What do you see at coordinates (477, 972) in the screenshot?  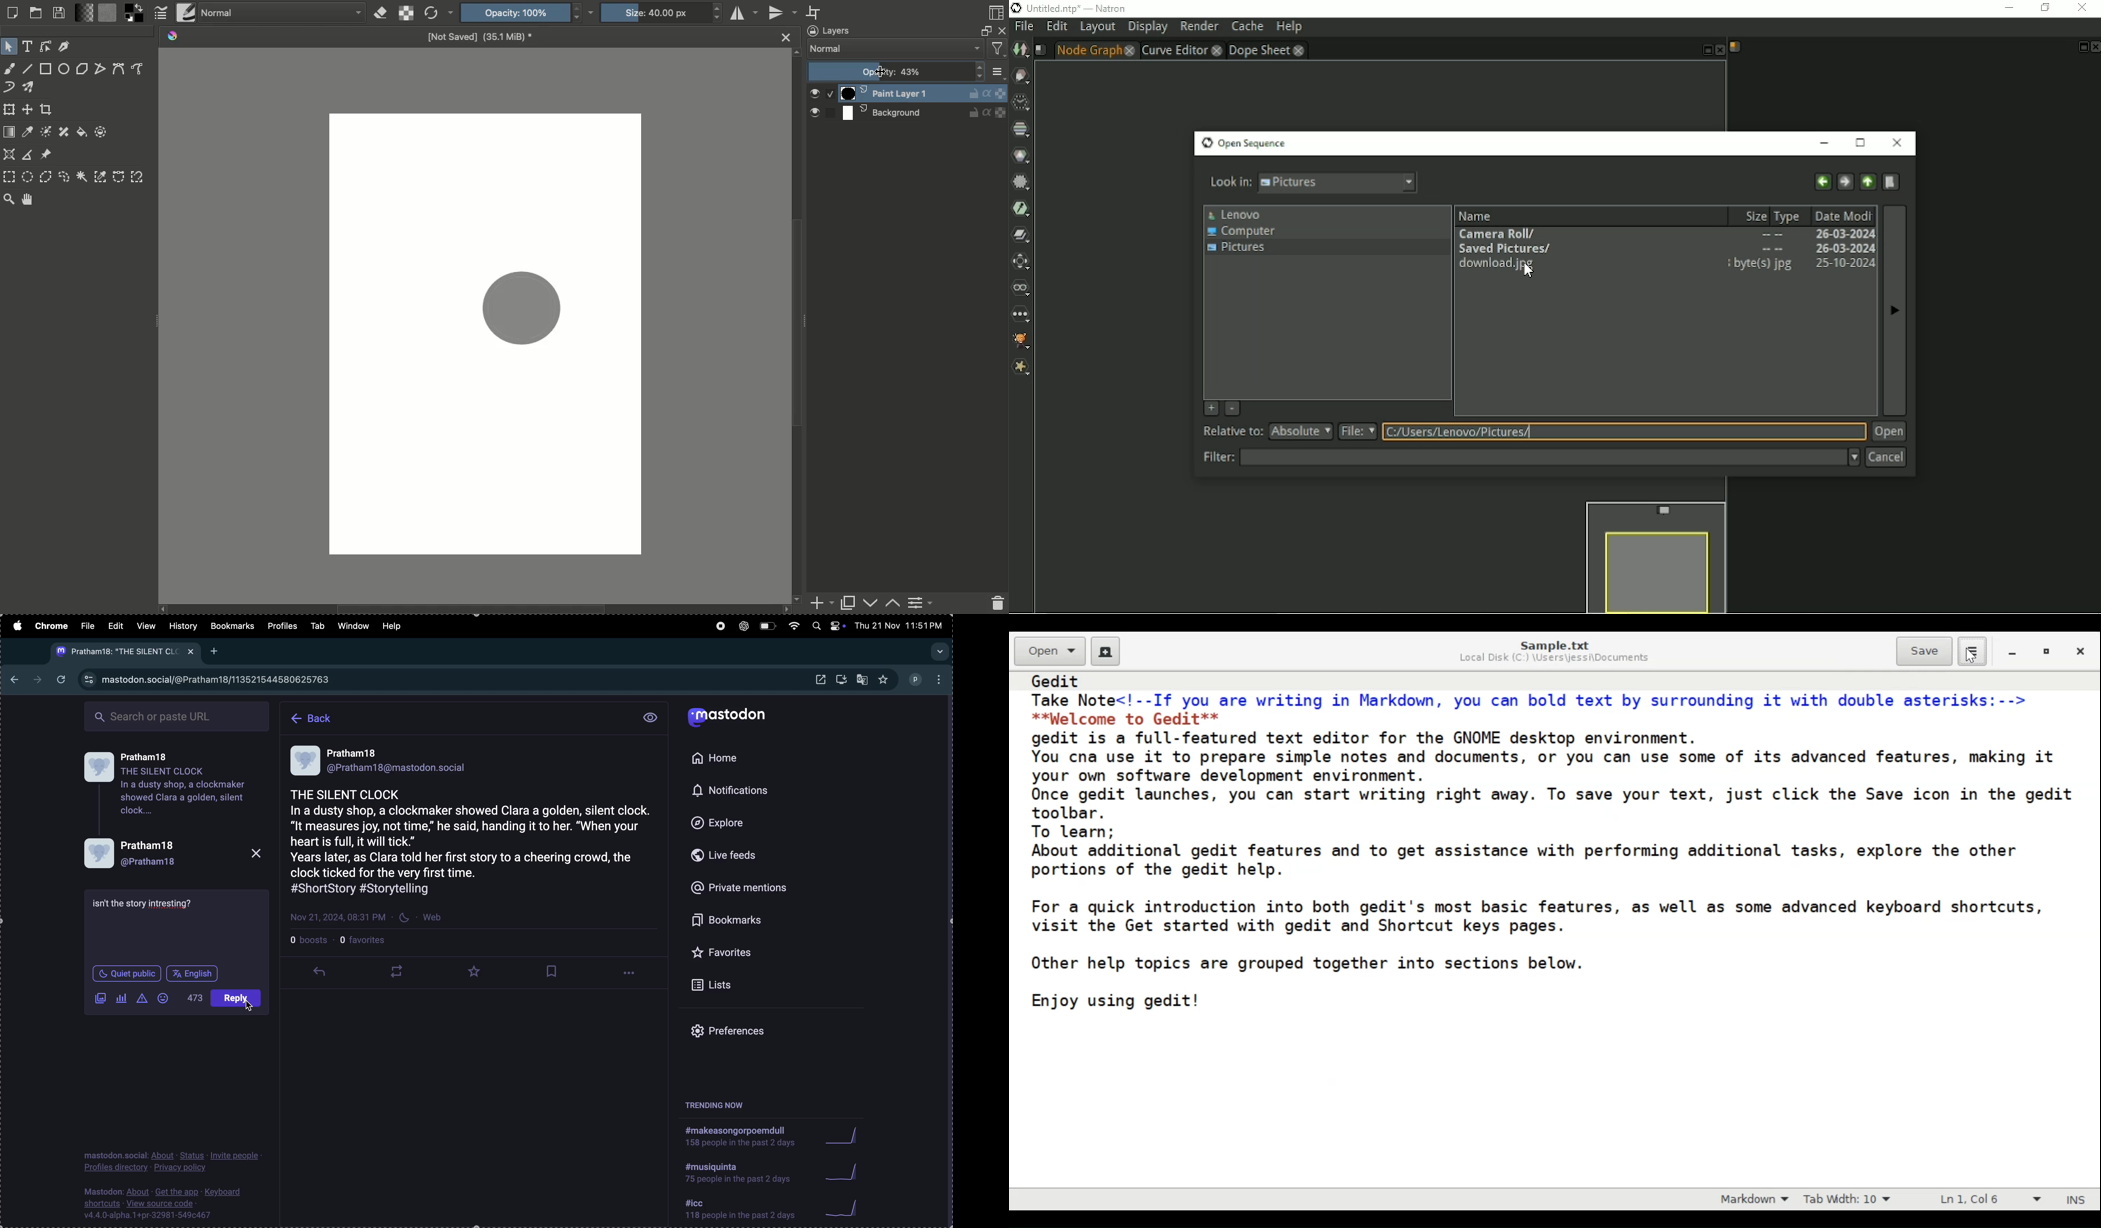 I see `favourites` at bounding box center [477, 972].